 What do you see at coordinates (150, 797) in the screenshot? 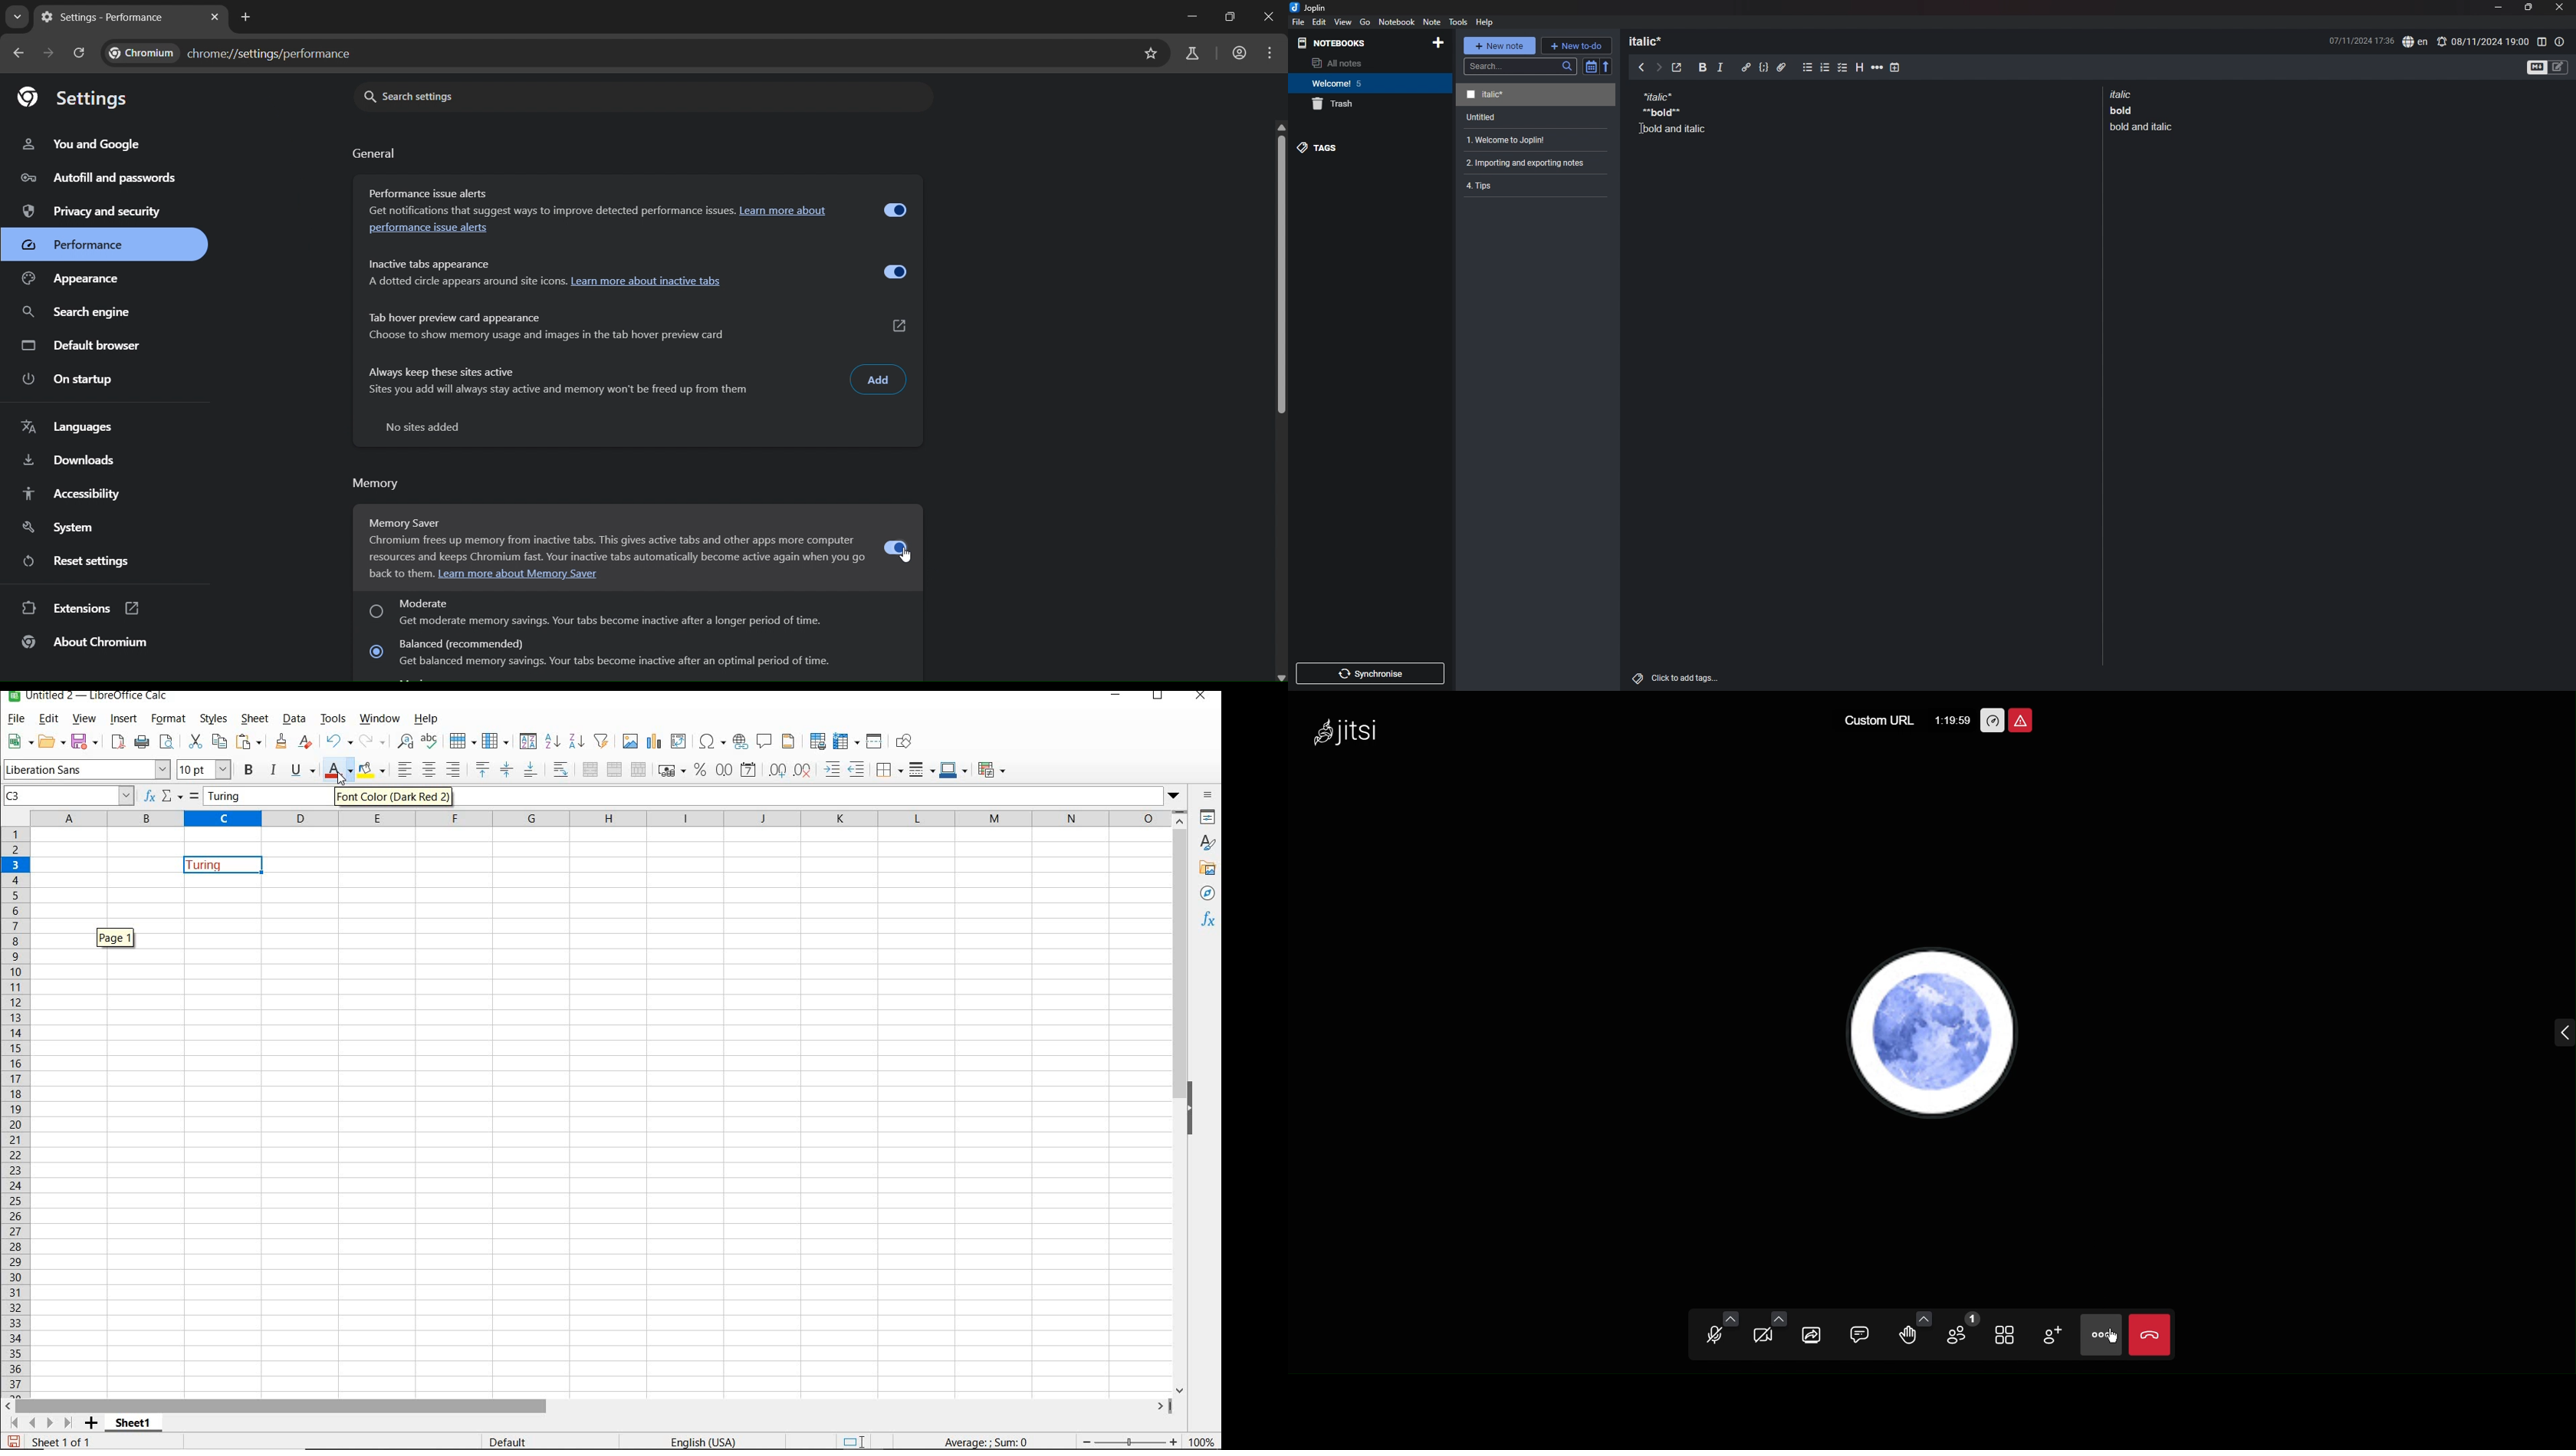
I see `FUNCTION WIZARD` at bounding box center [150, 797].